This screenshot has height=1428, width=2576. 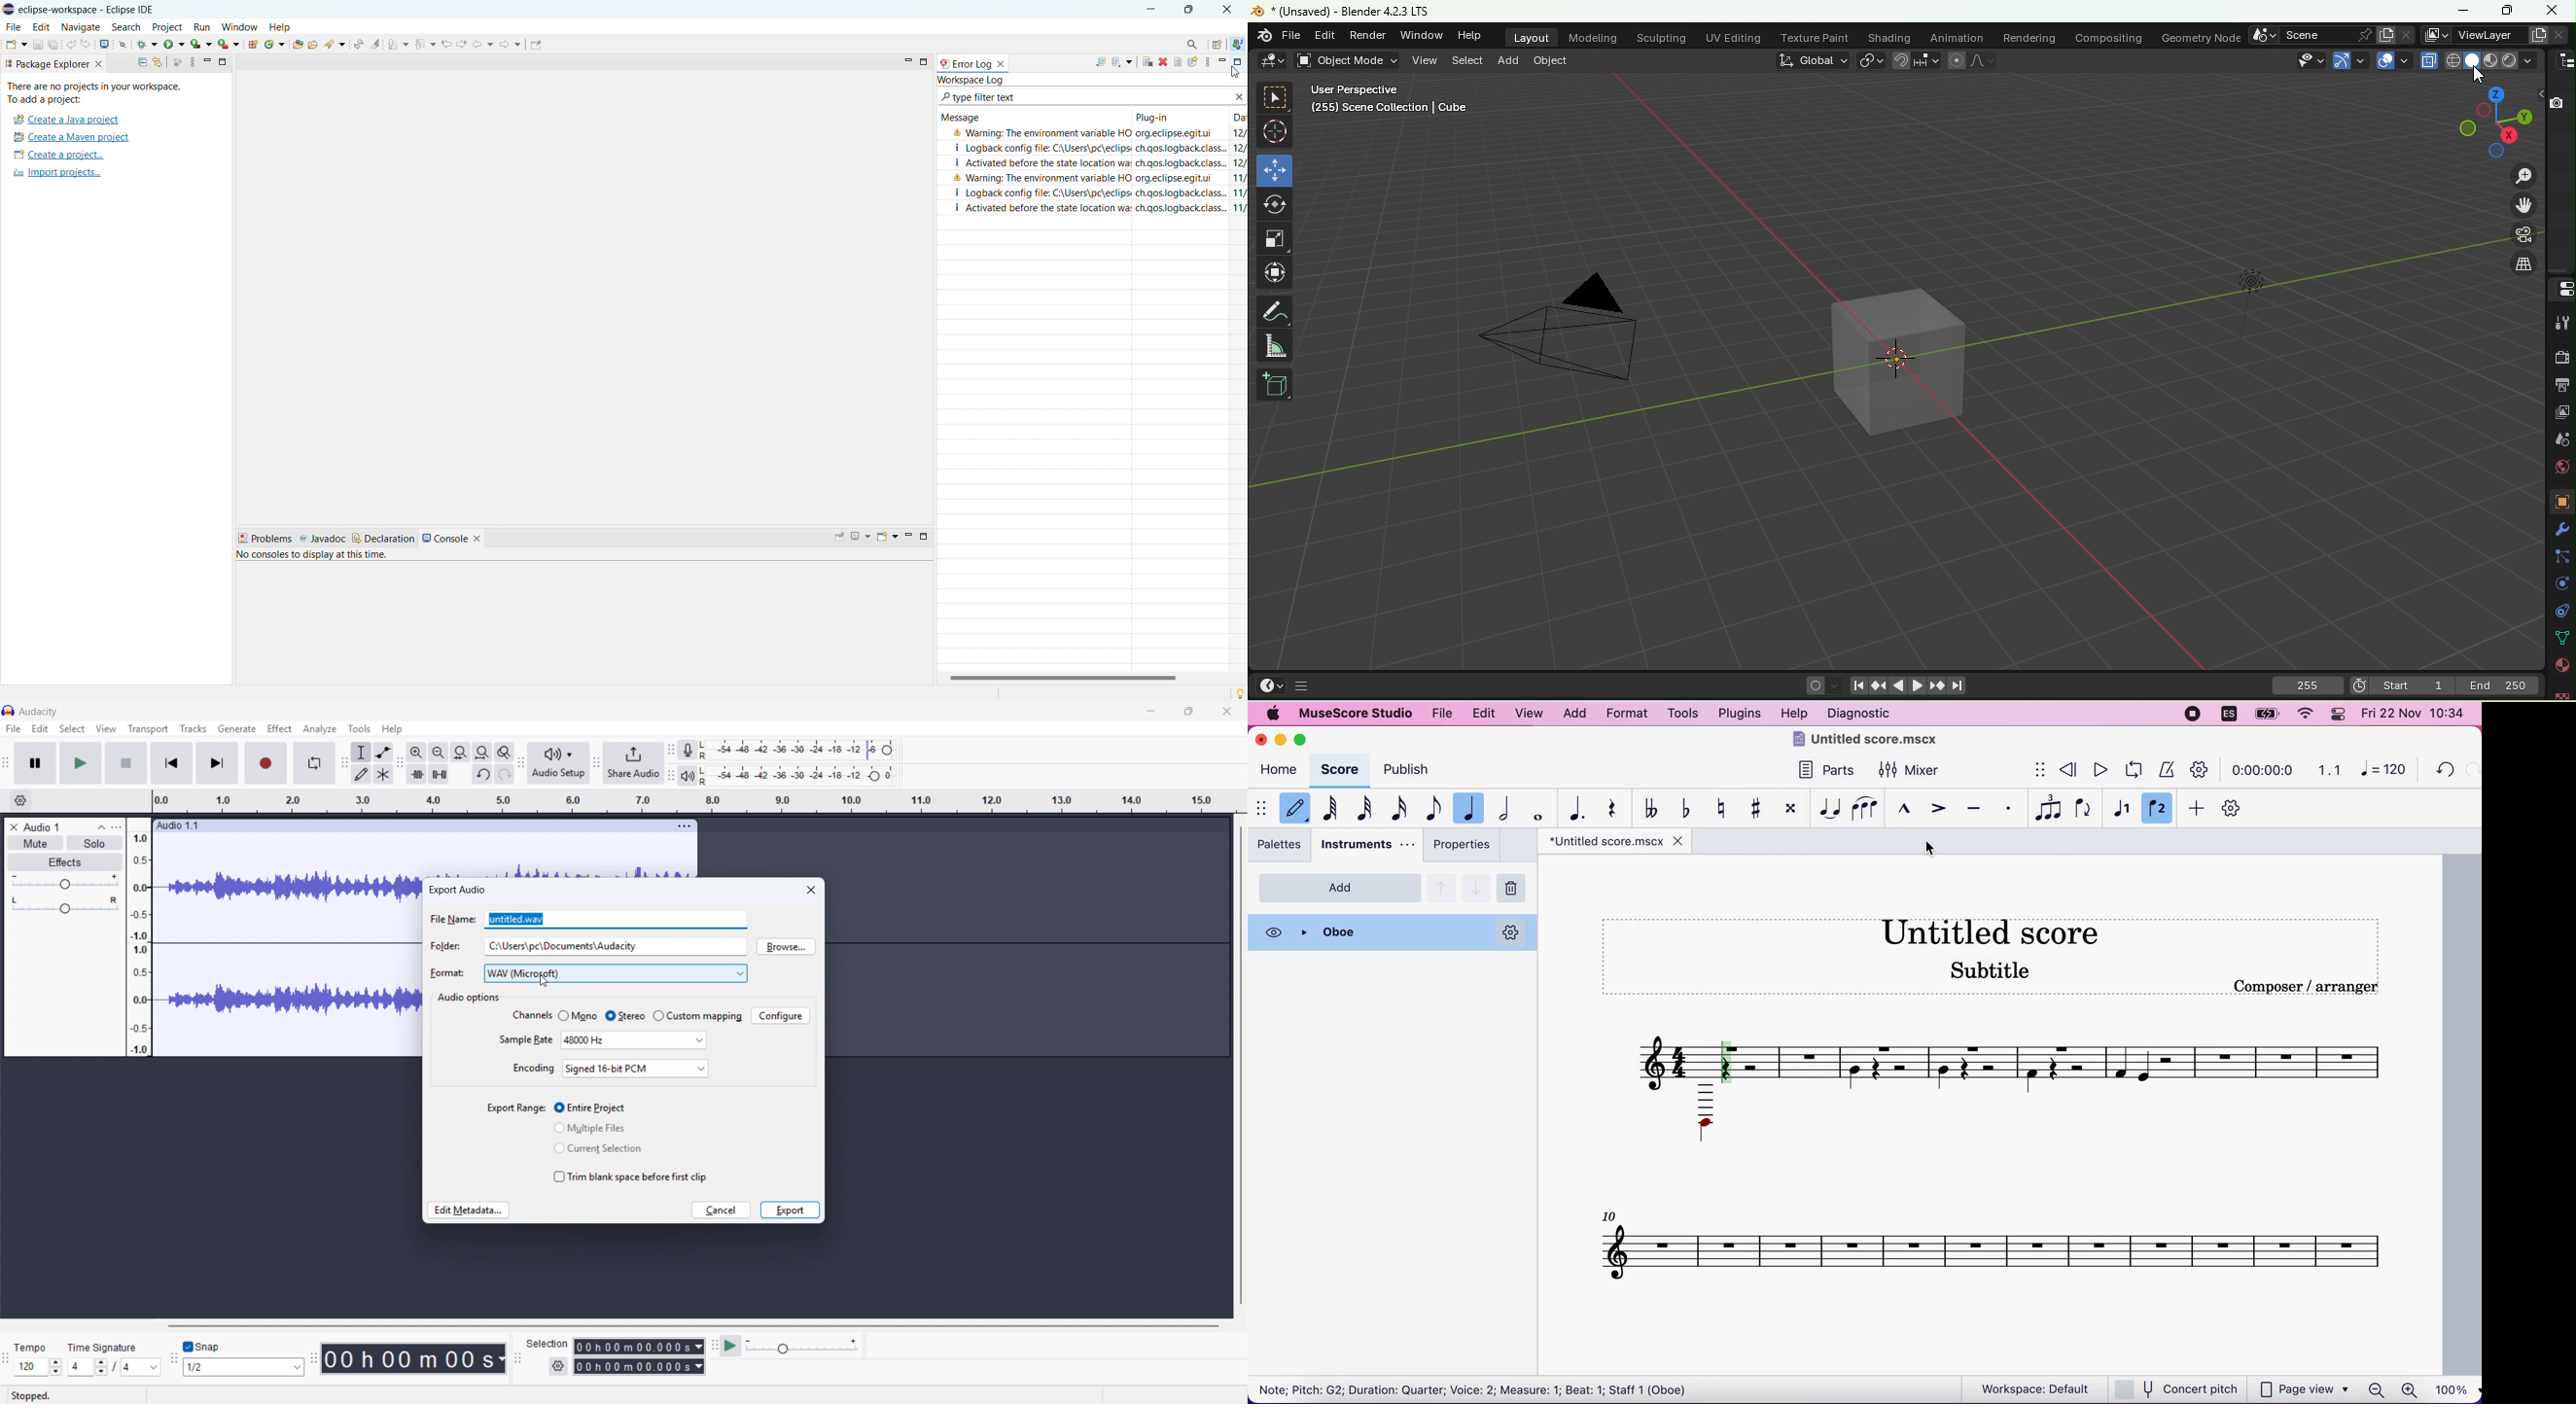 I want to click on Stereo , so click(x=625, y=1015).